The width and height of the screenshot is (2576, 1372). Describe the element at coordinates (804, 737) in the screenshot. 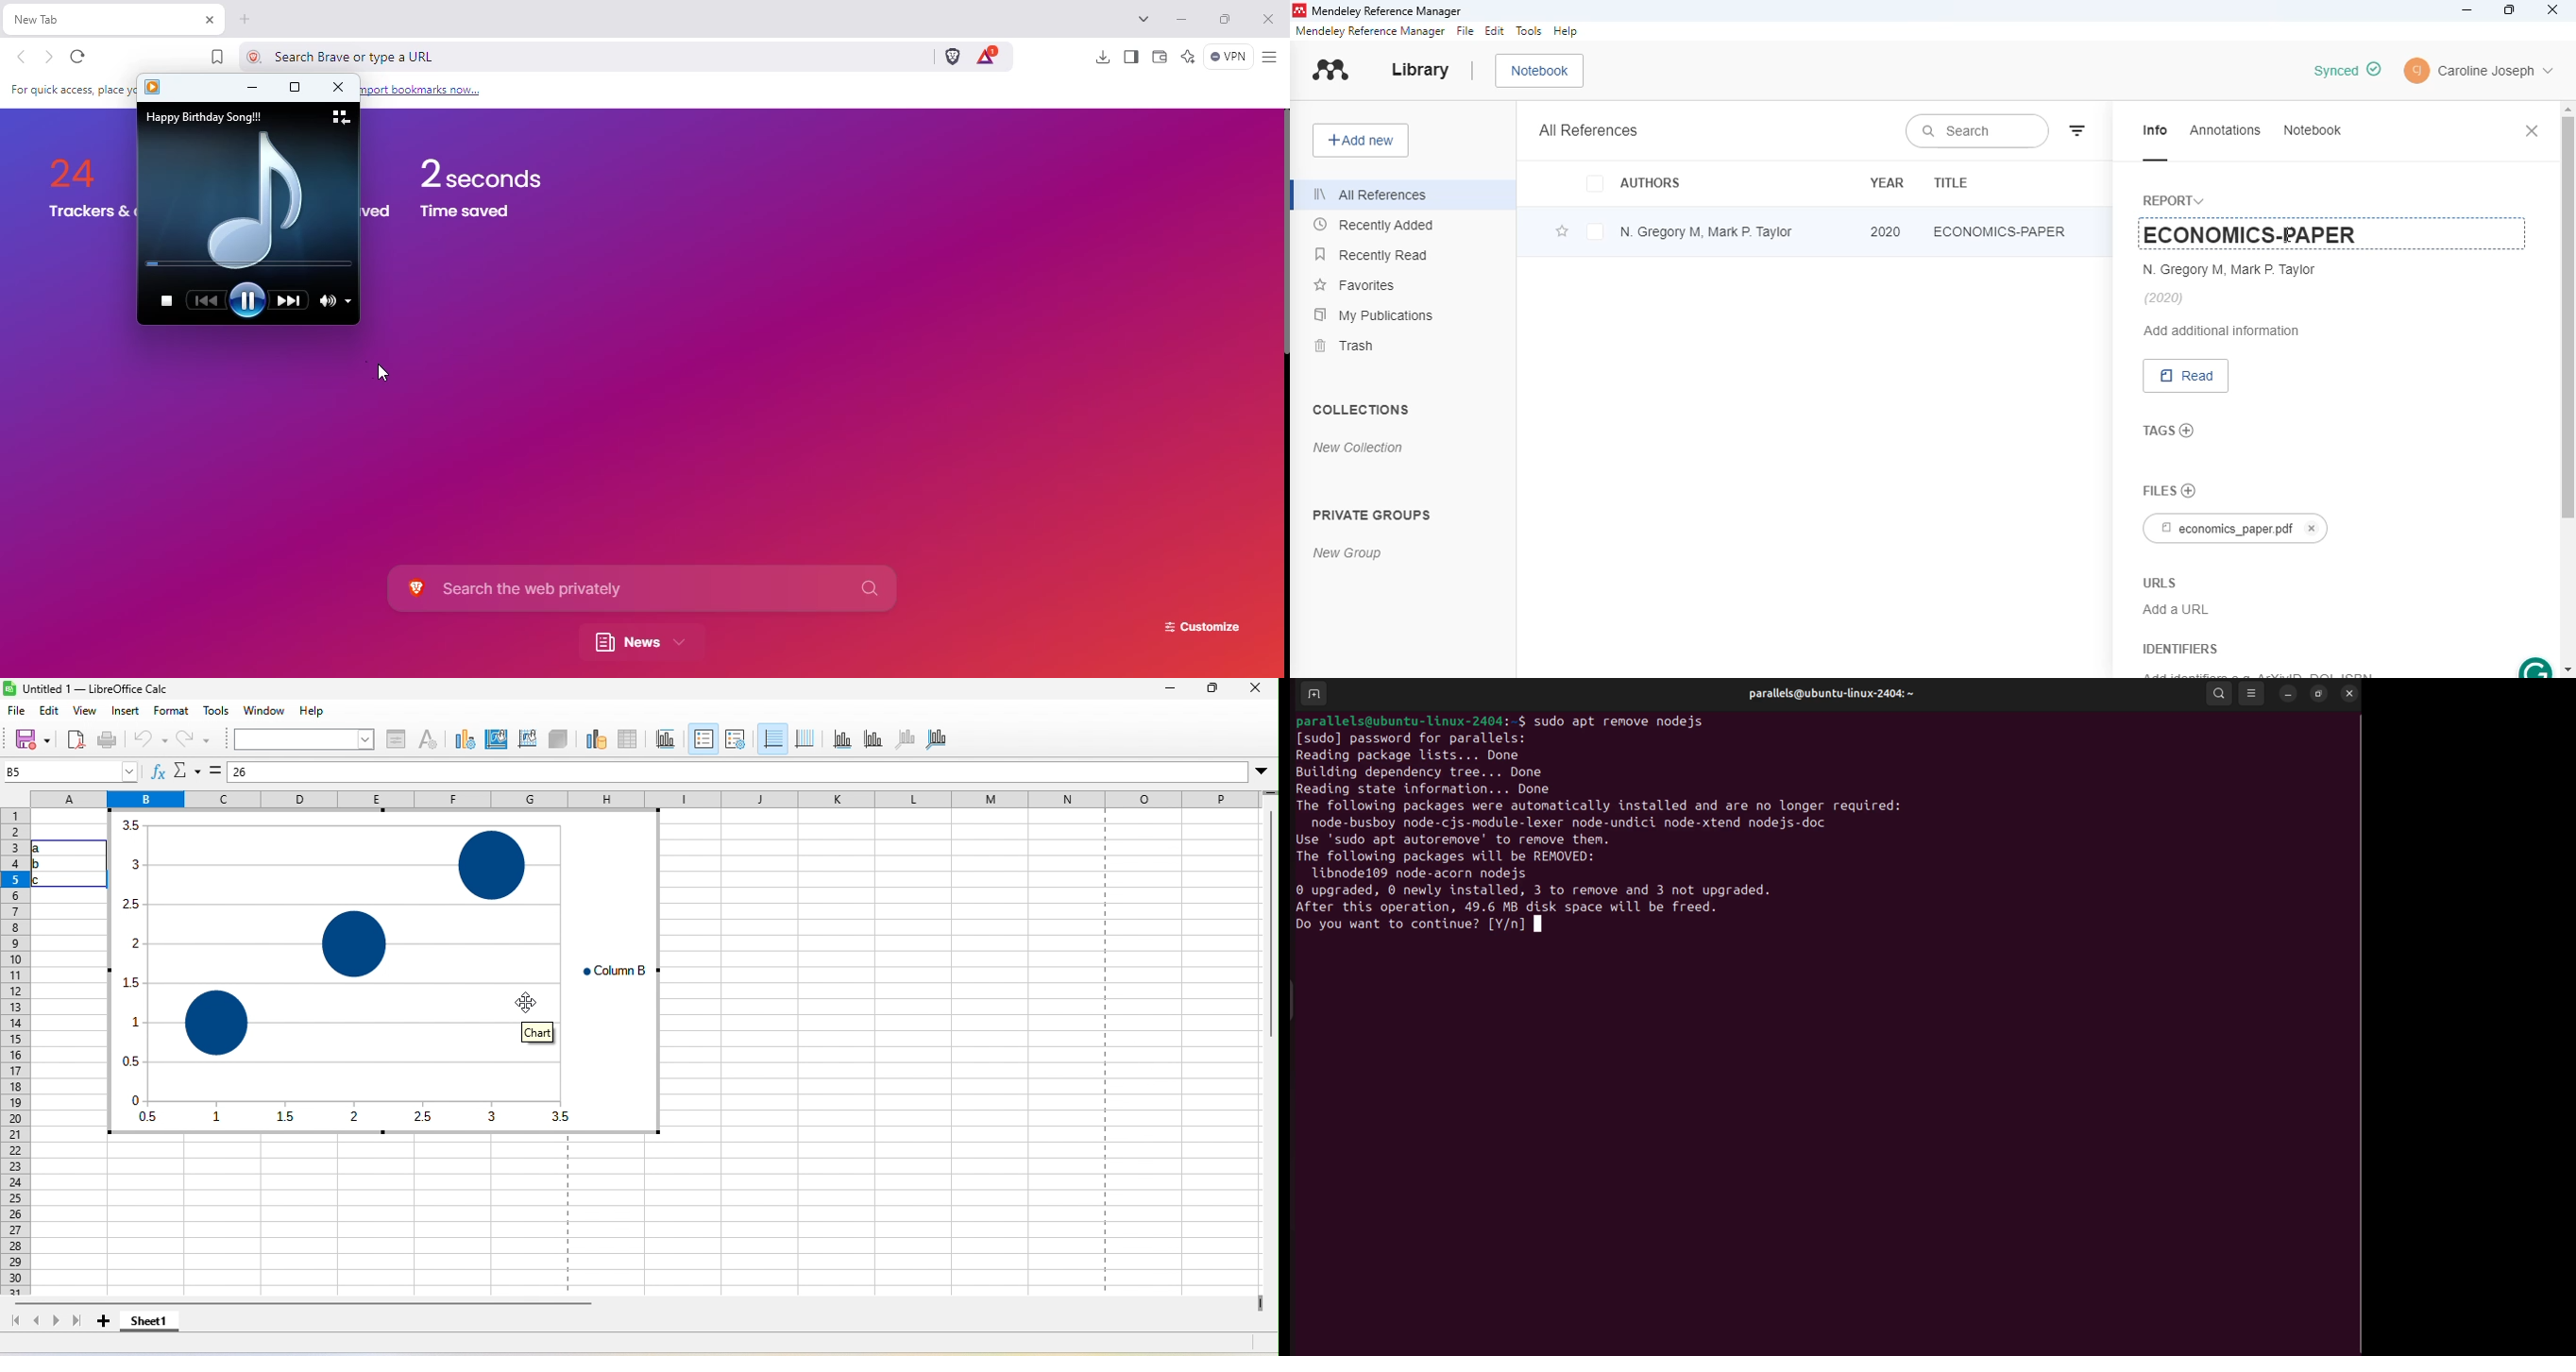

I see `vertical grid` at that location.